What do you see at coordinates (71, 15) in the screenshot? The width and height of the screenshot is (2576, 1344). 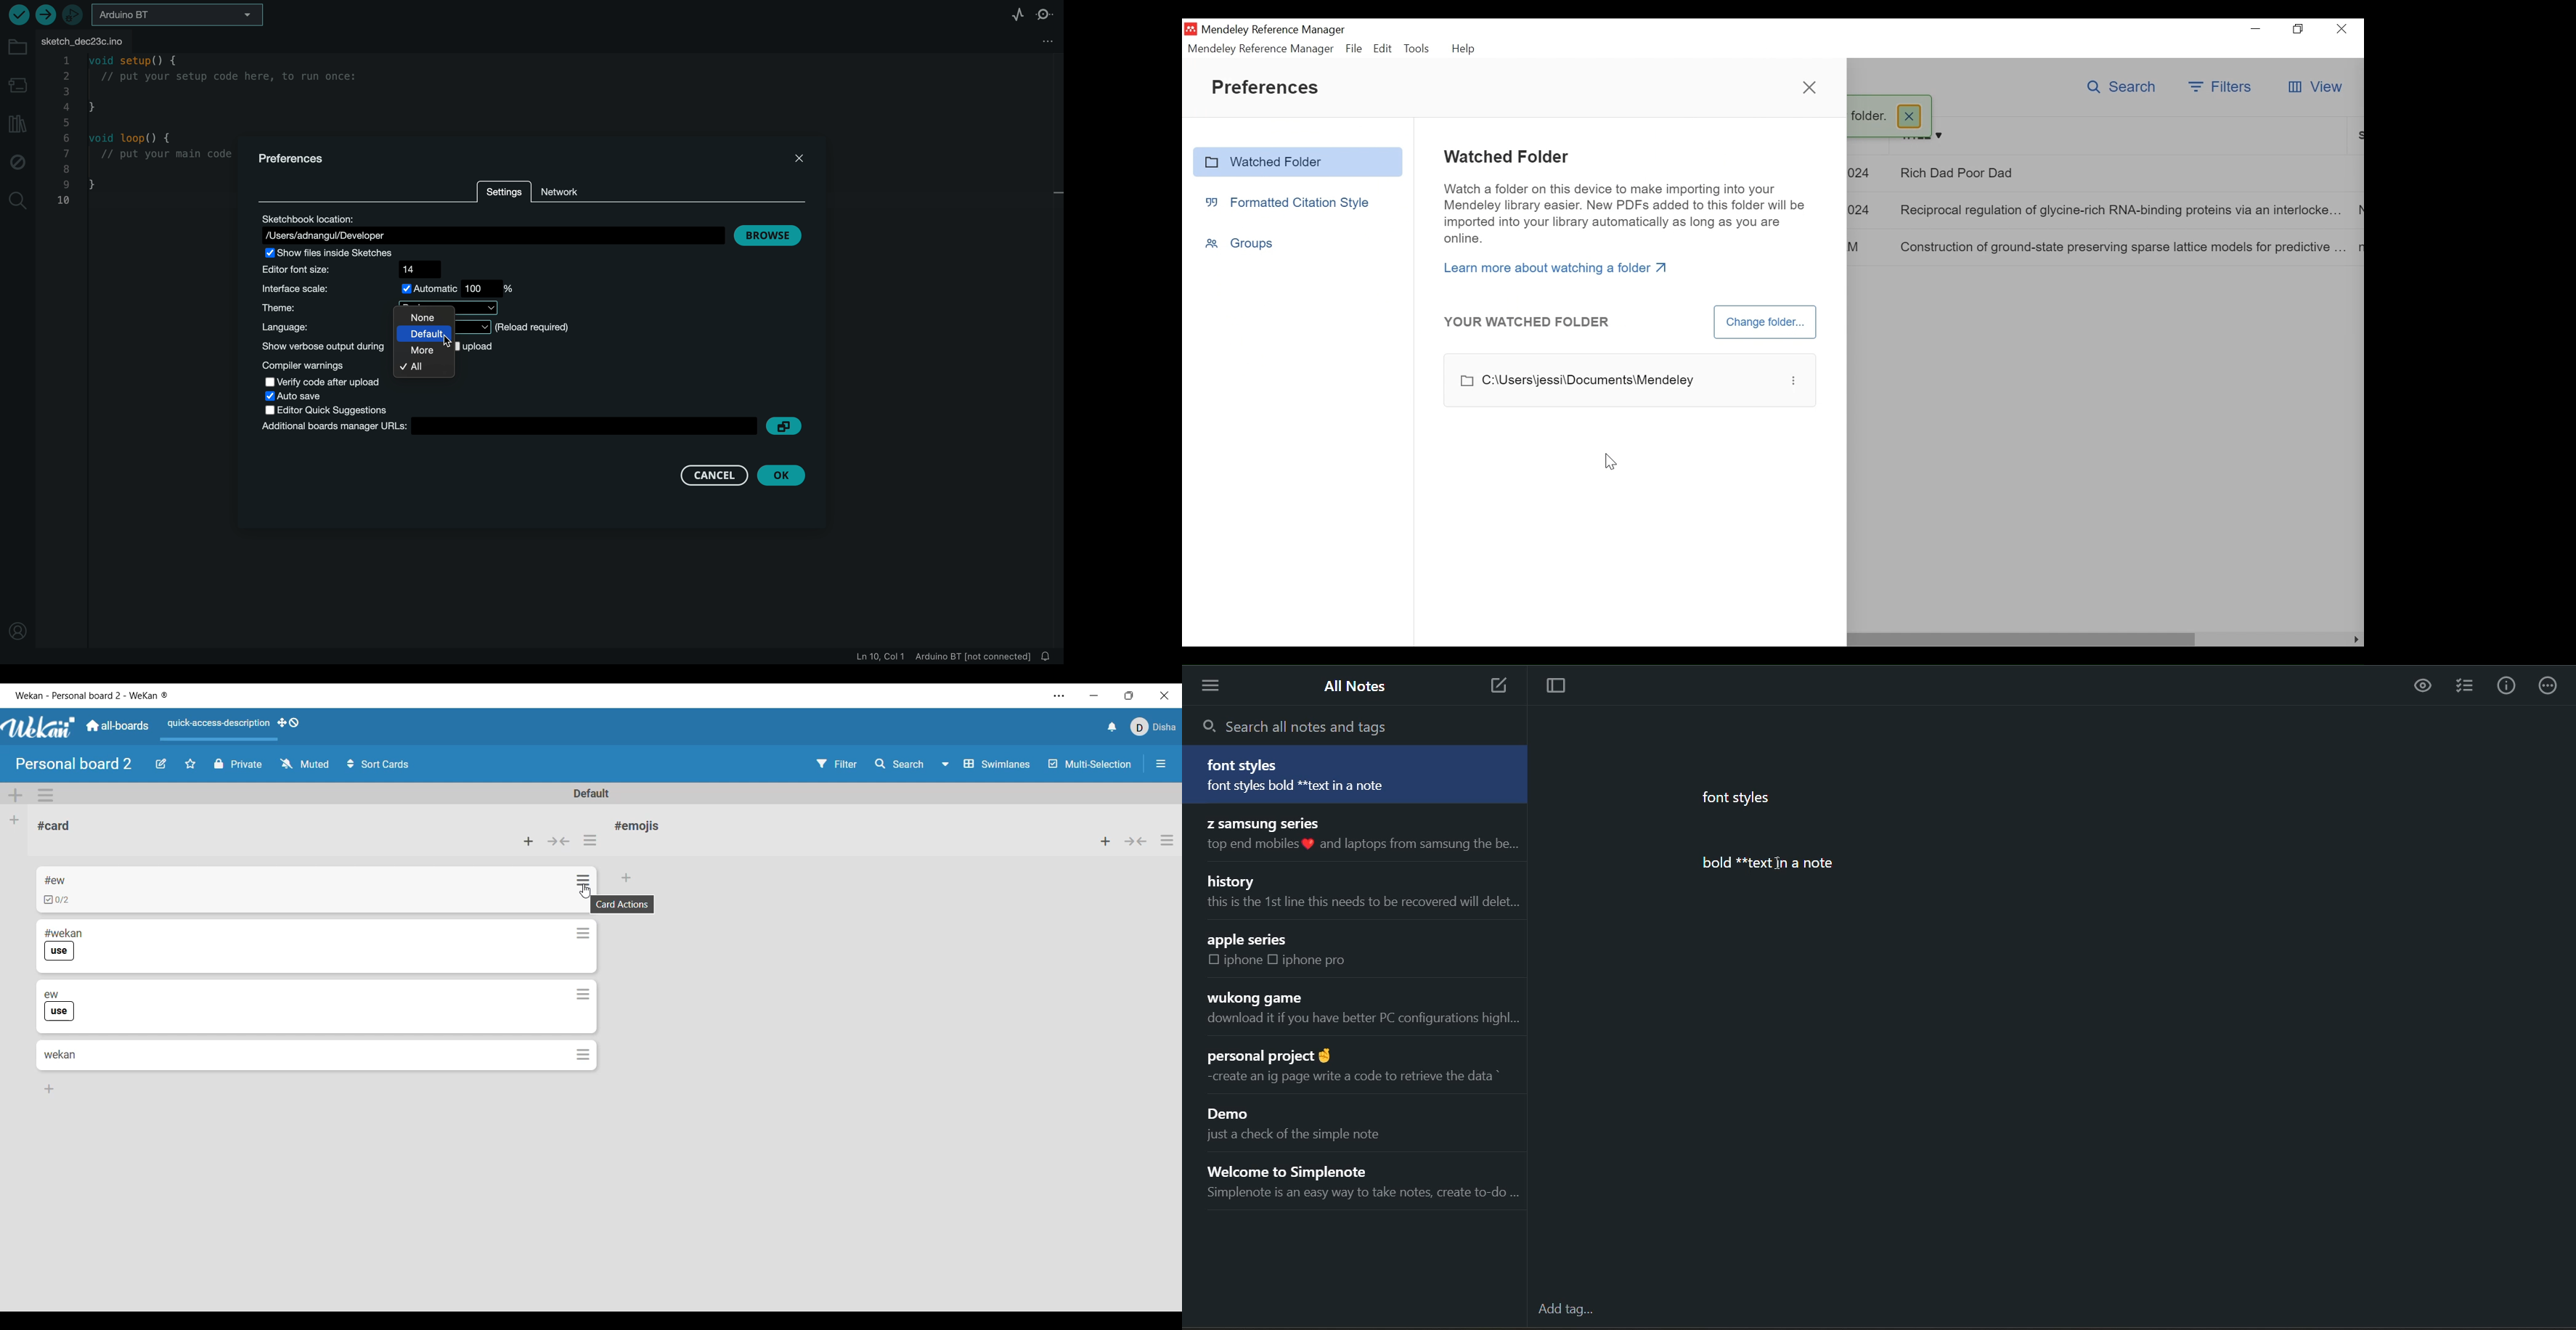 I see `debugger` at bounding box center [71, 15].